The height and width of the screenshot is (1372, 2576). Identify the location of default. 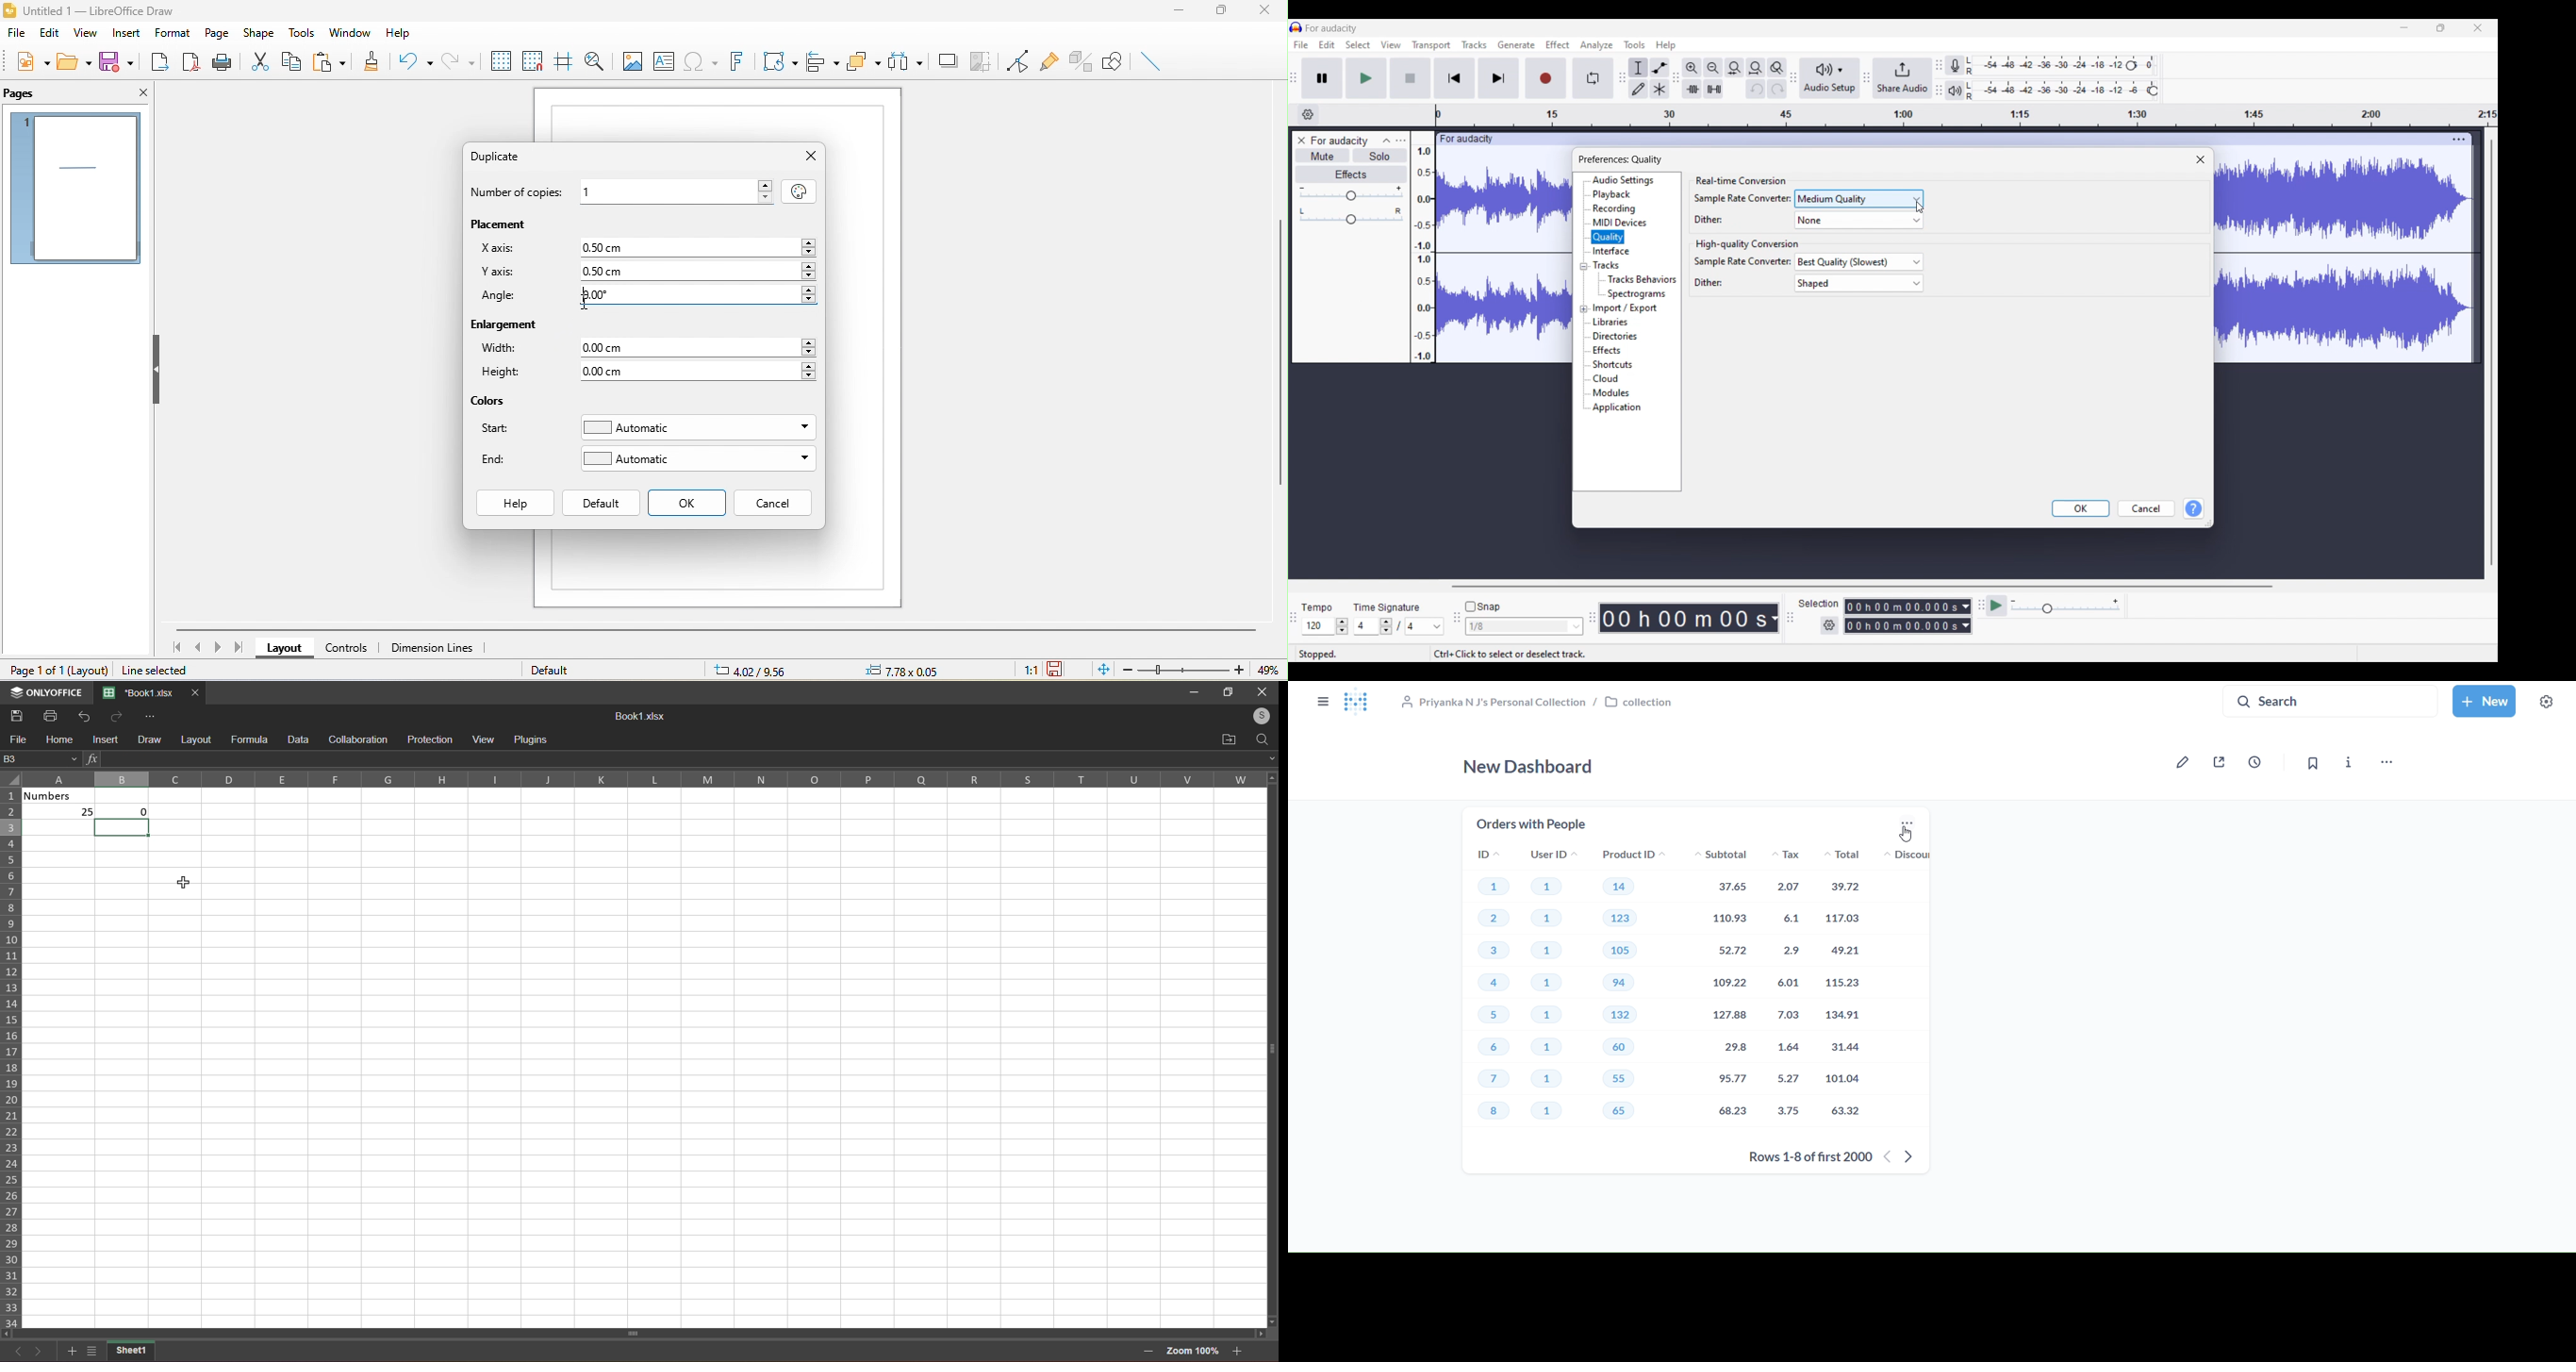
(556, 670).